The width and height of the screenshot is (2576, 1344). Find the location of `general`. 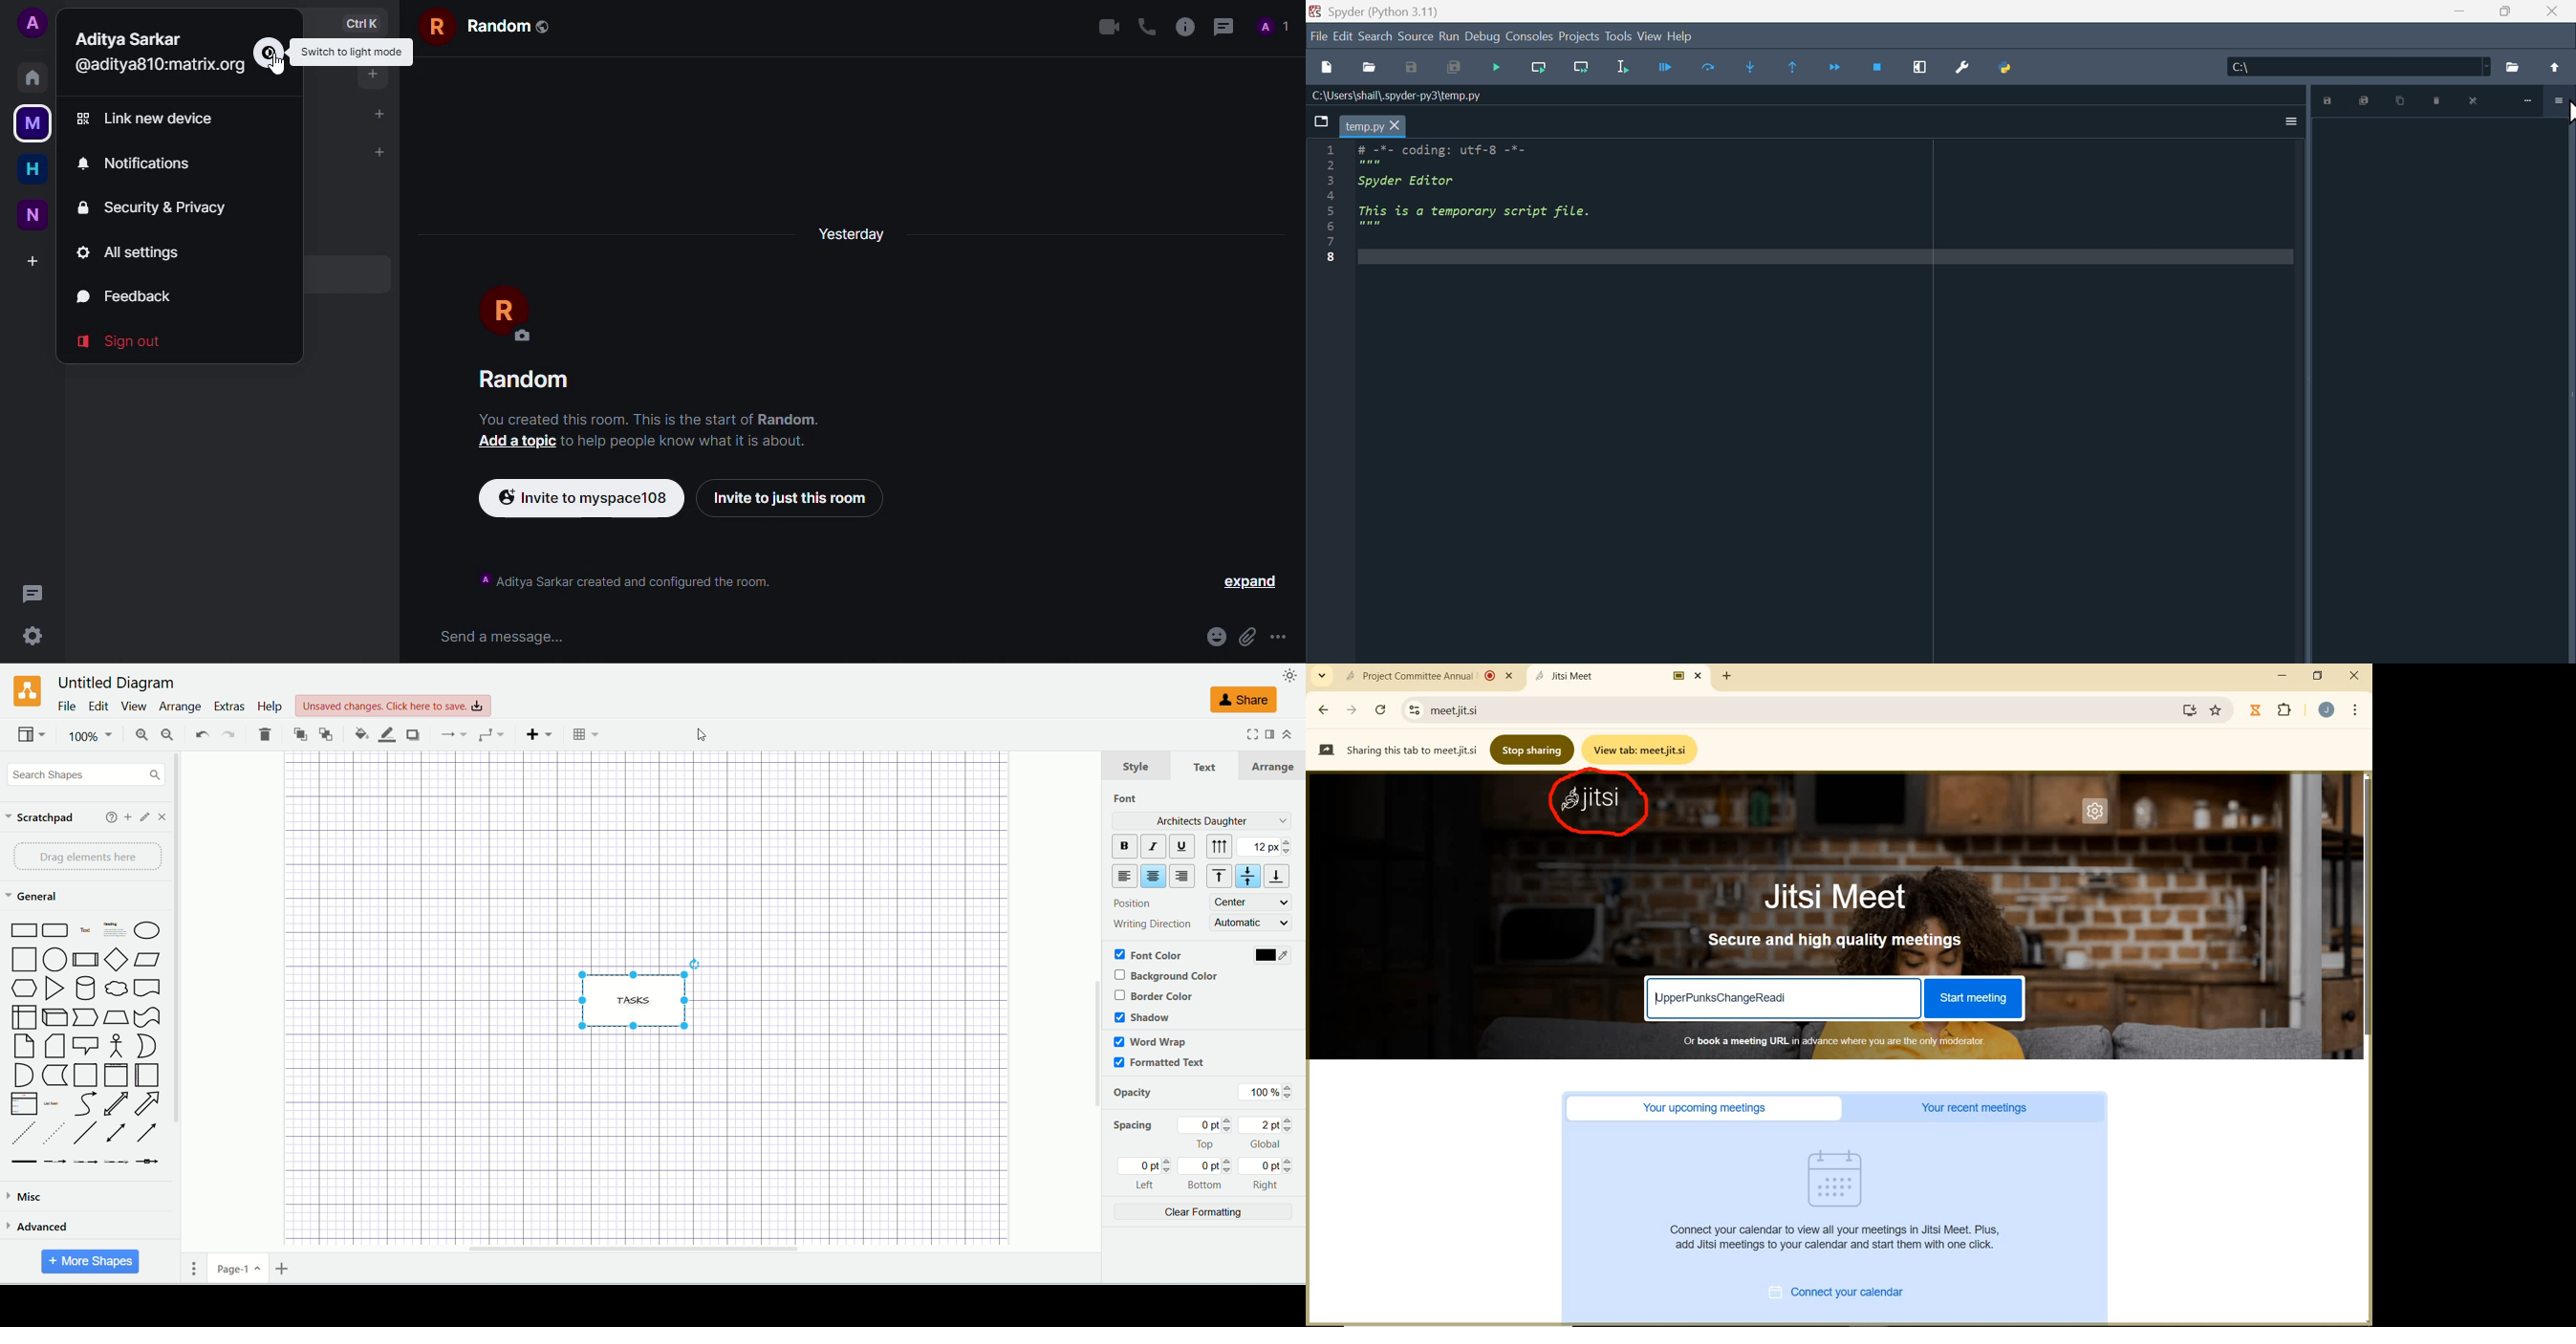

general is located at coordinates (31, 896).